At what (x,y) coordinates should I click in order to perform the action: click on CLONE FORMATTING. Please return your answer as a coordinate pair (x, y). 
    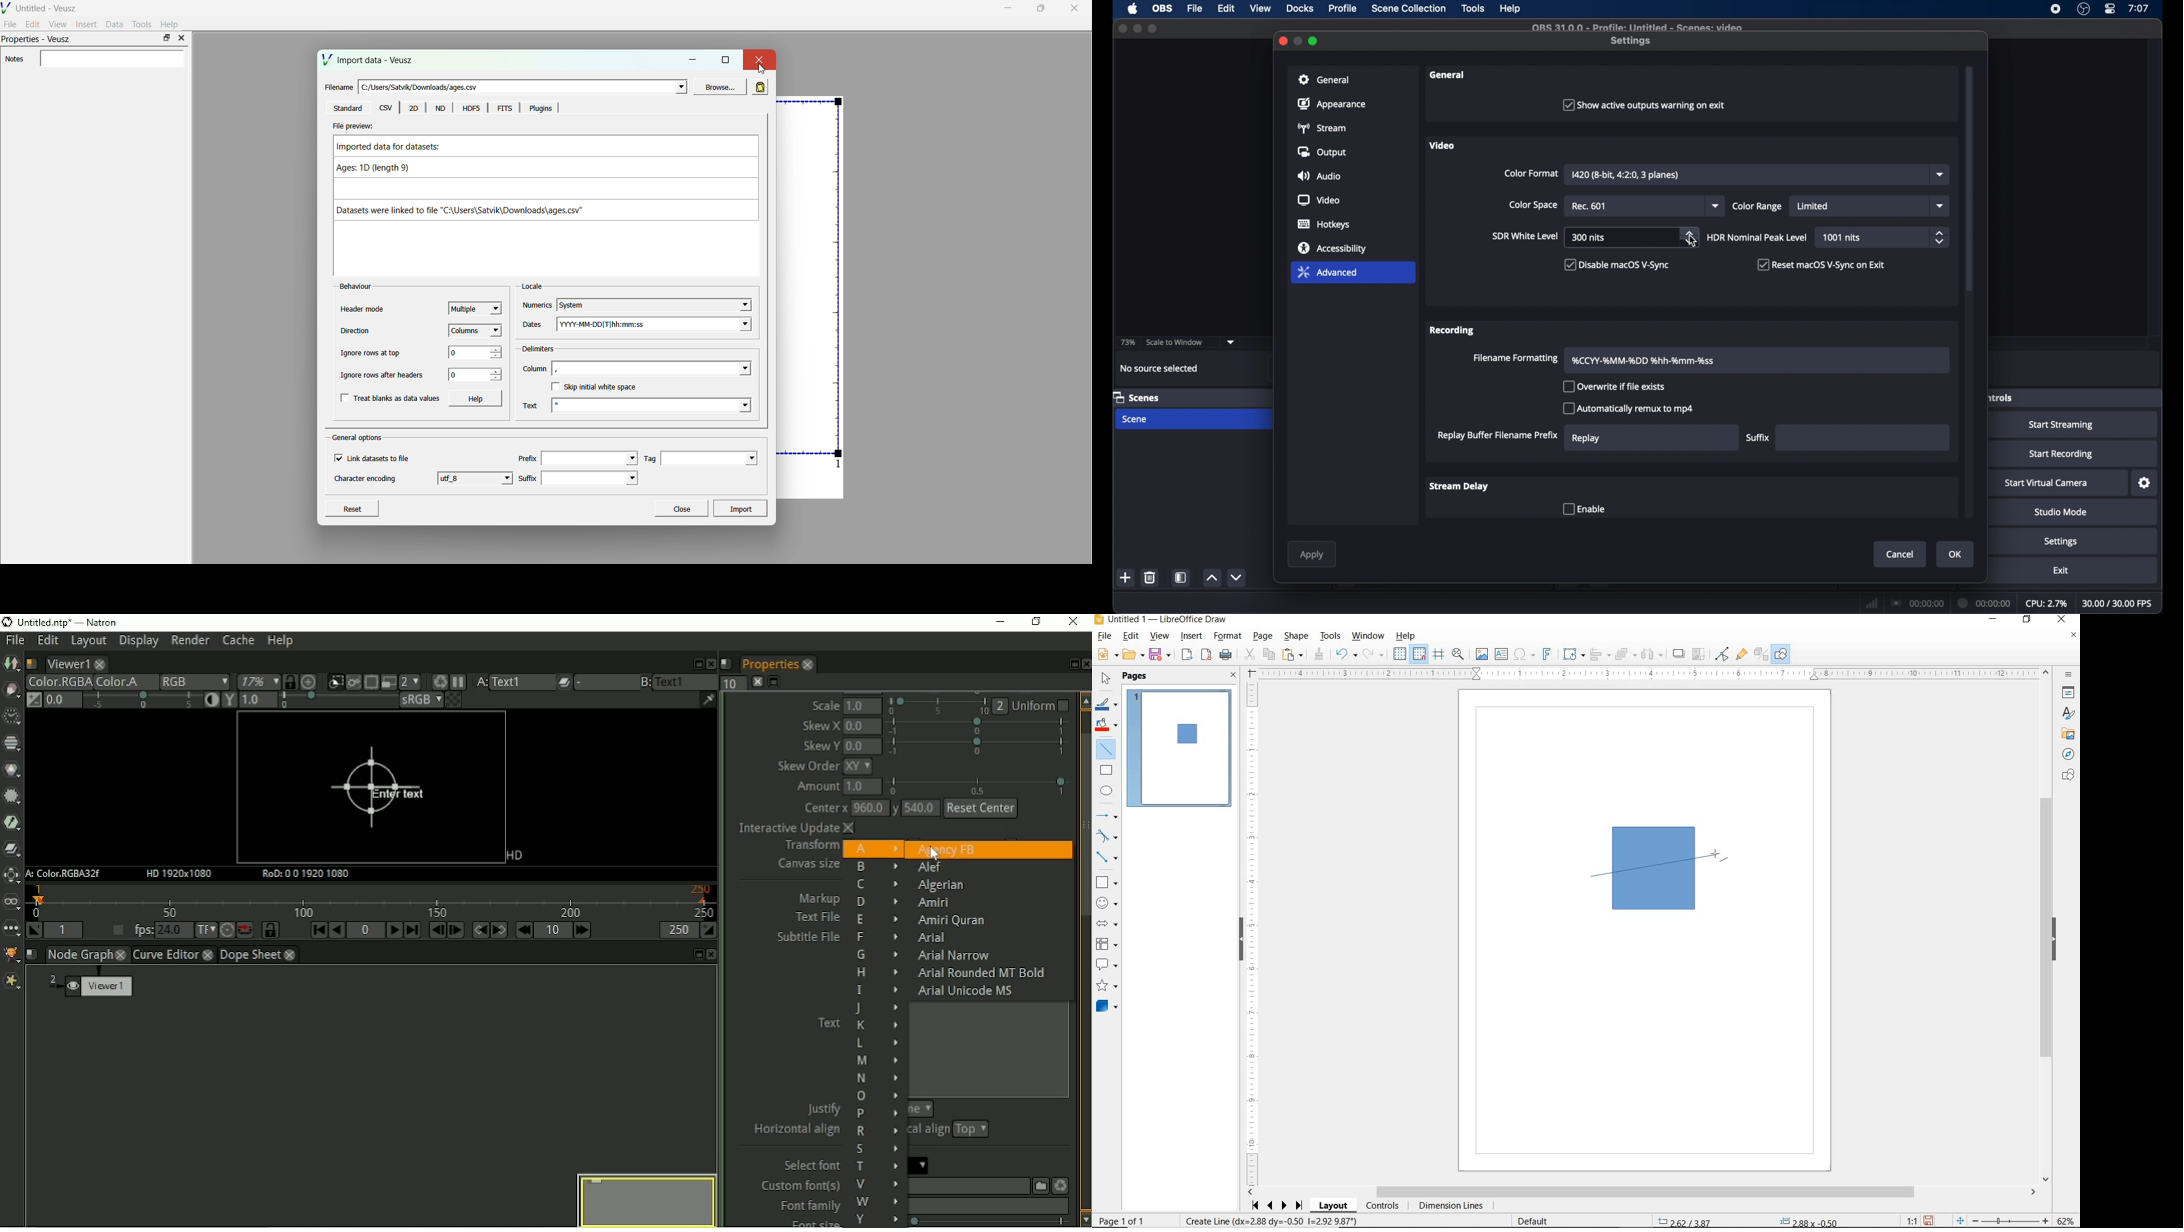
    Looking at the image, I should click on (1318, 655).